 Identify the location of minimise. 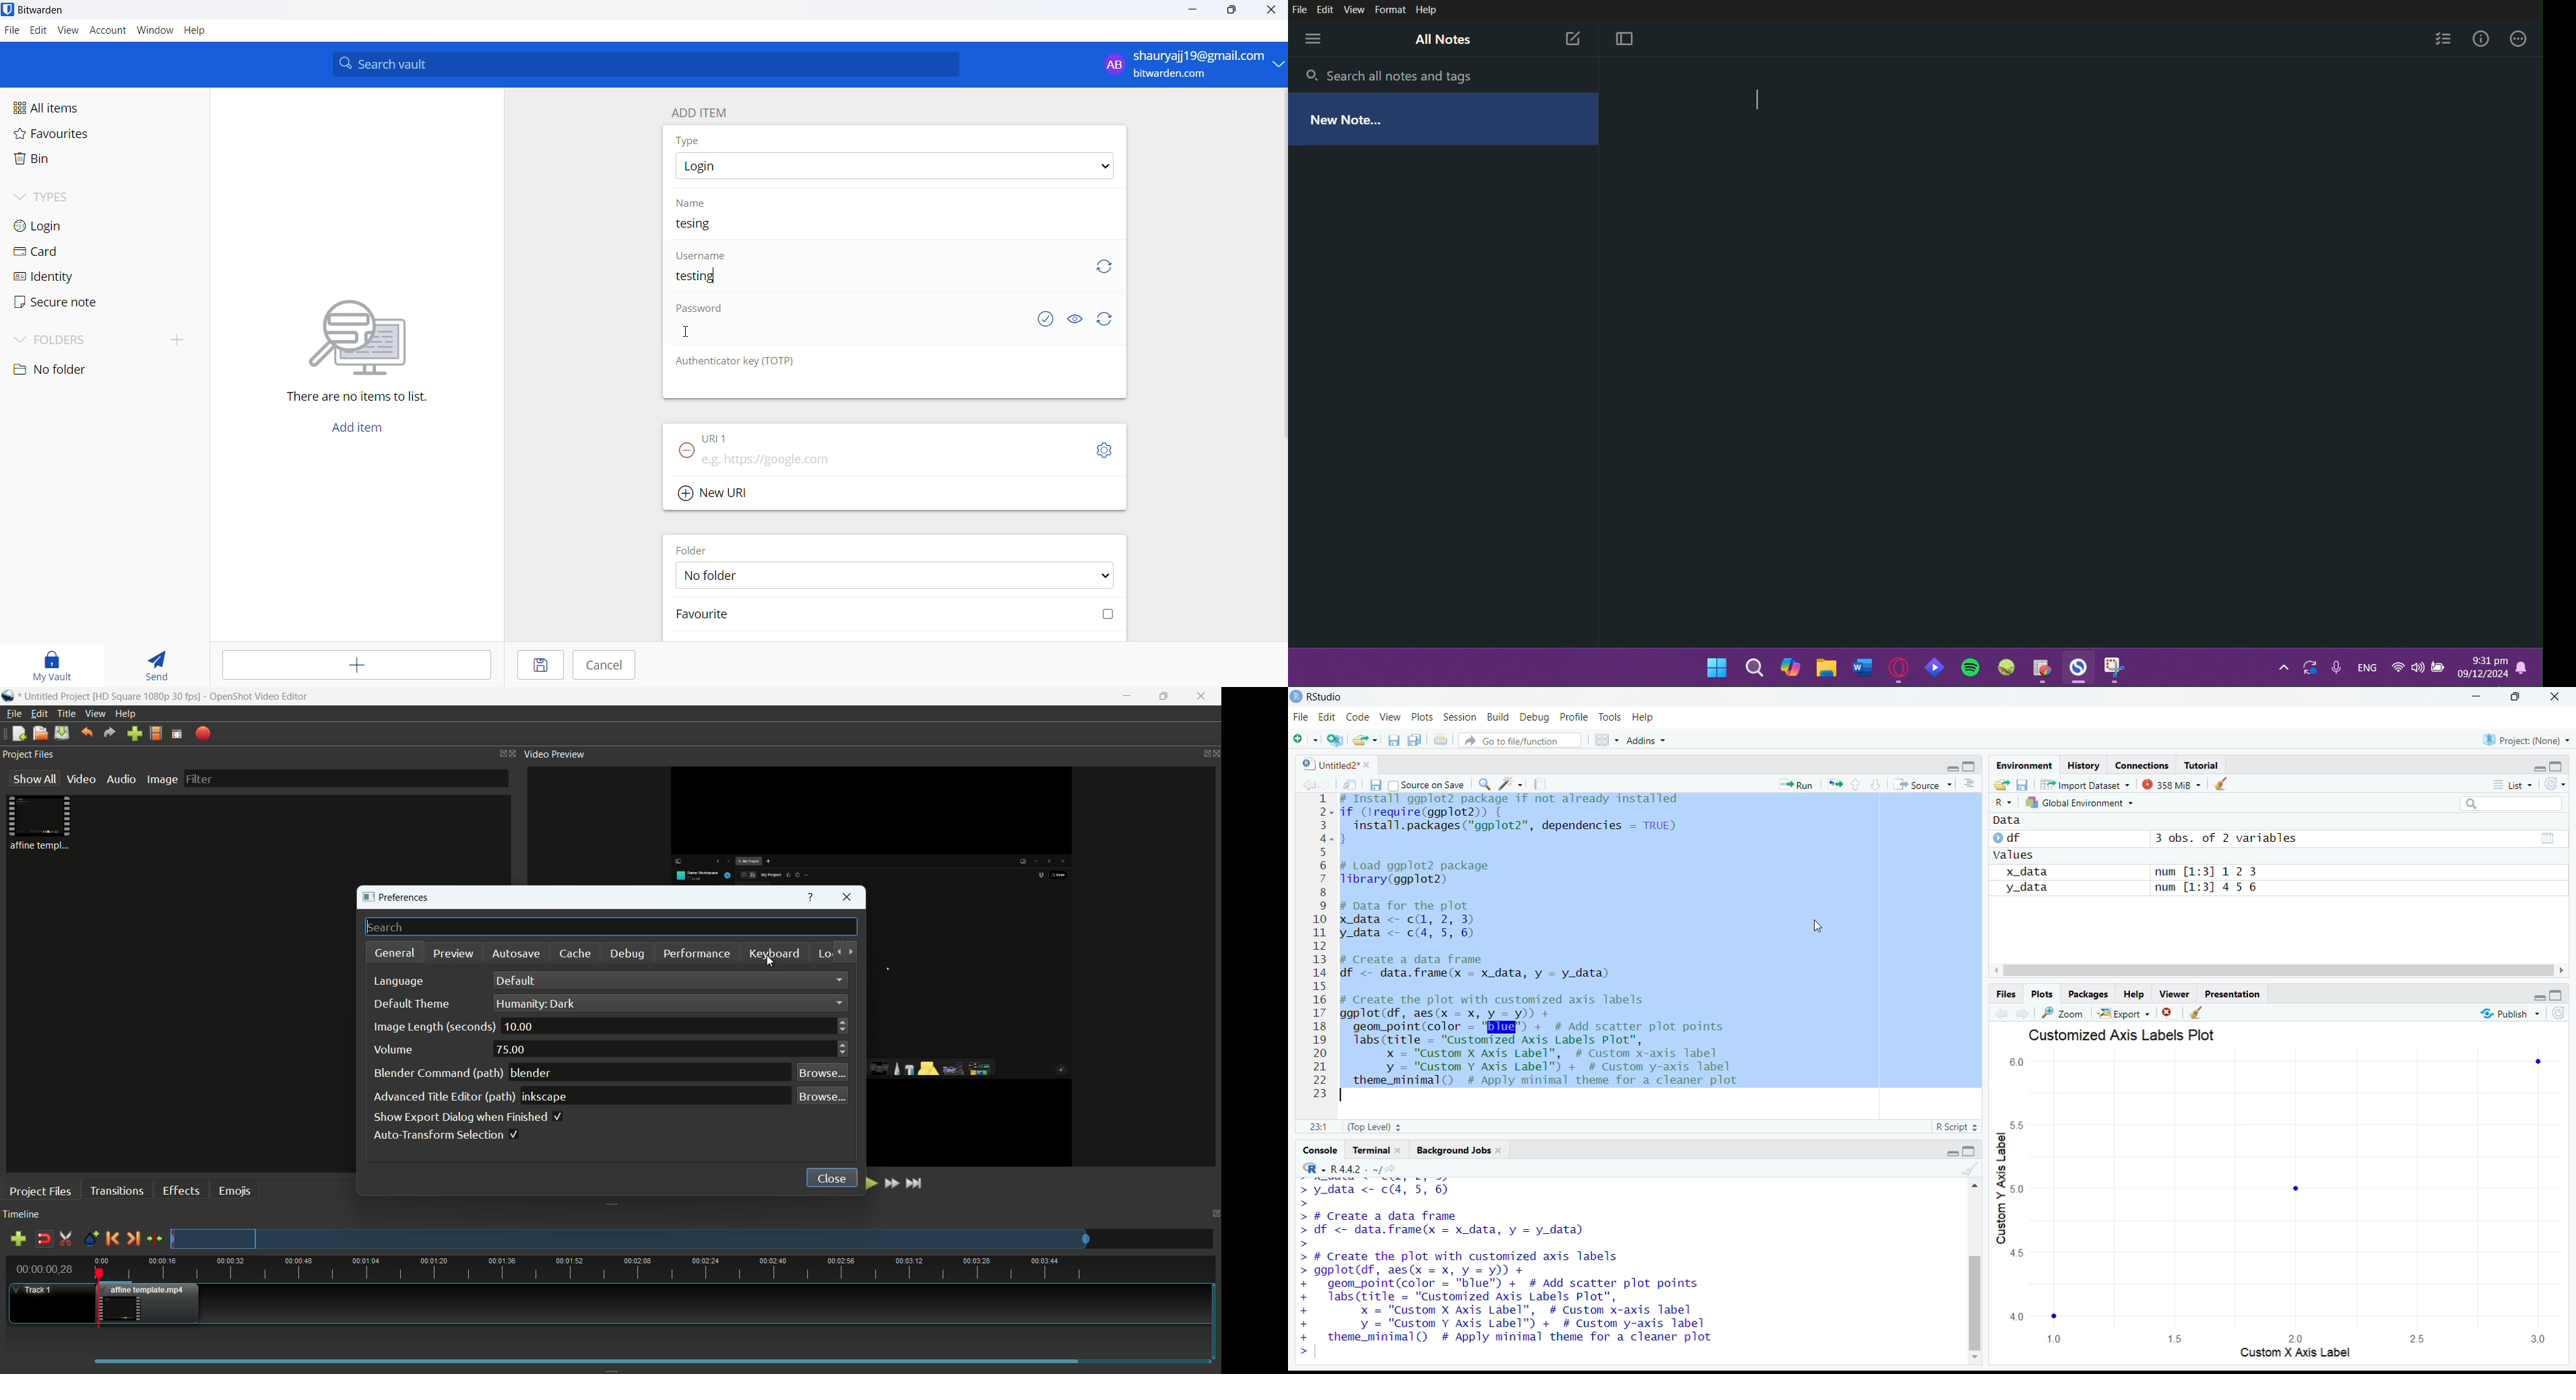
(2533, 768).